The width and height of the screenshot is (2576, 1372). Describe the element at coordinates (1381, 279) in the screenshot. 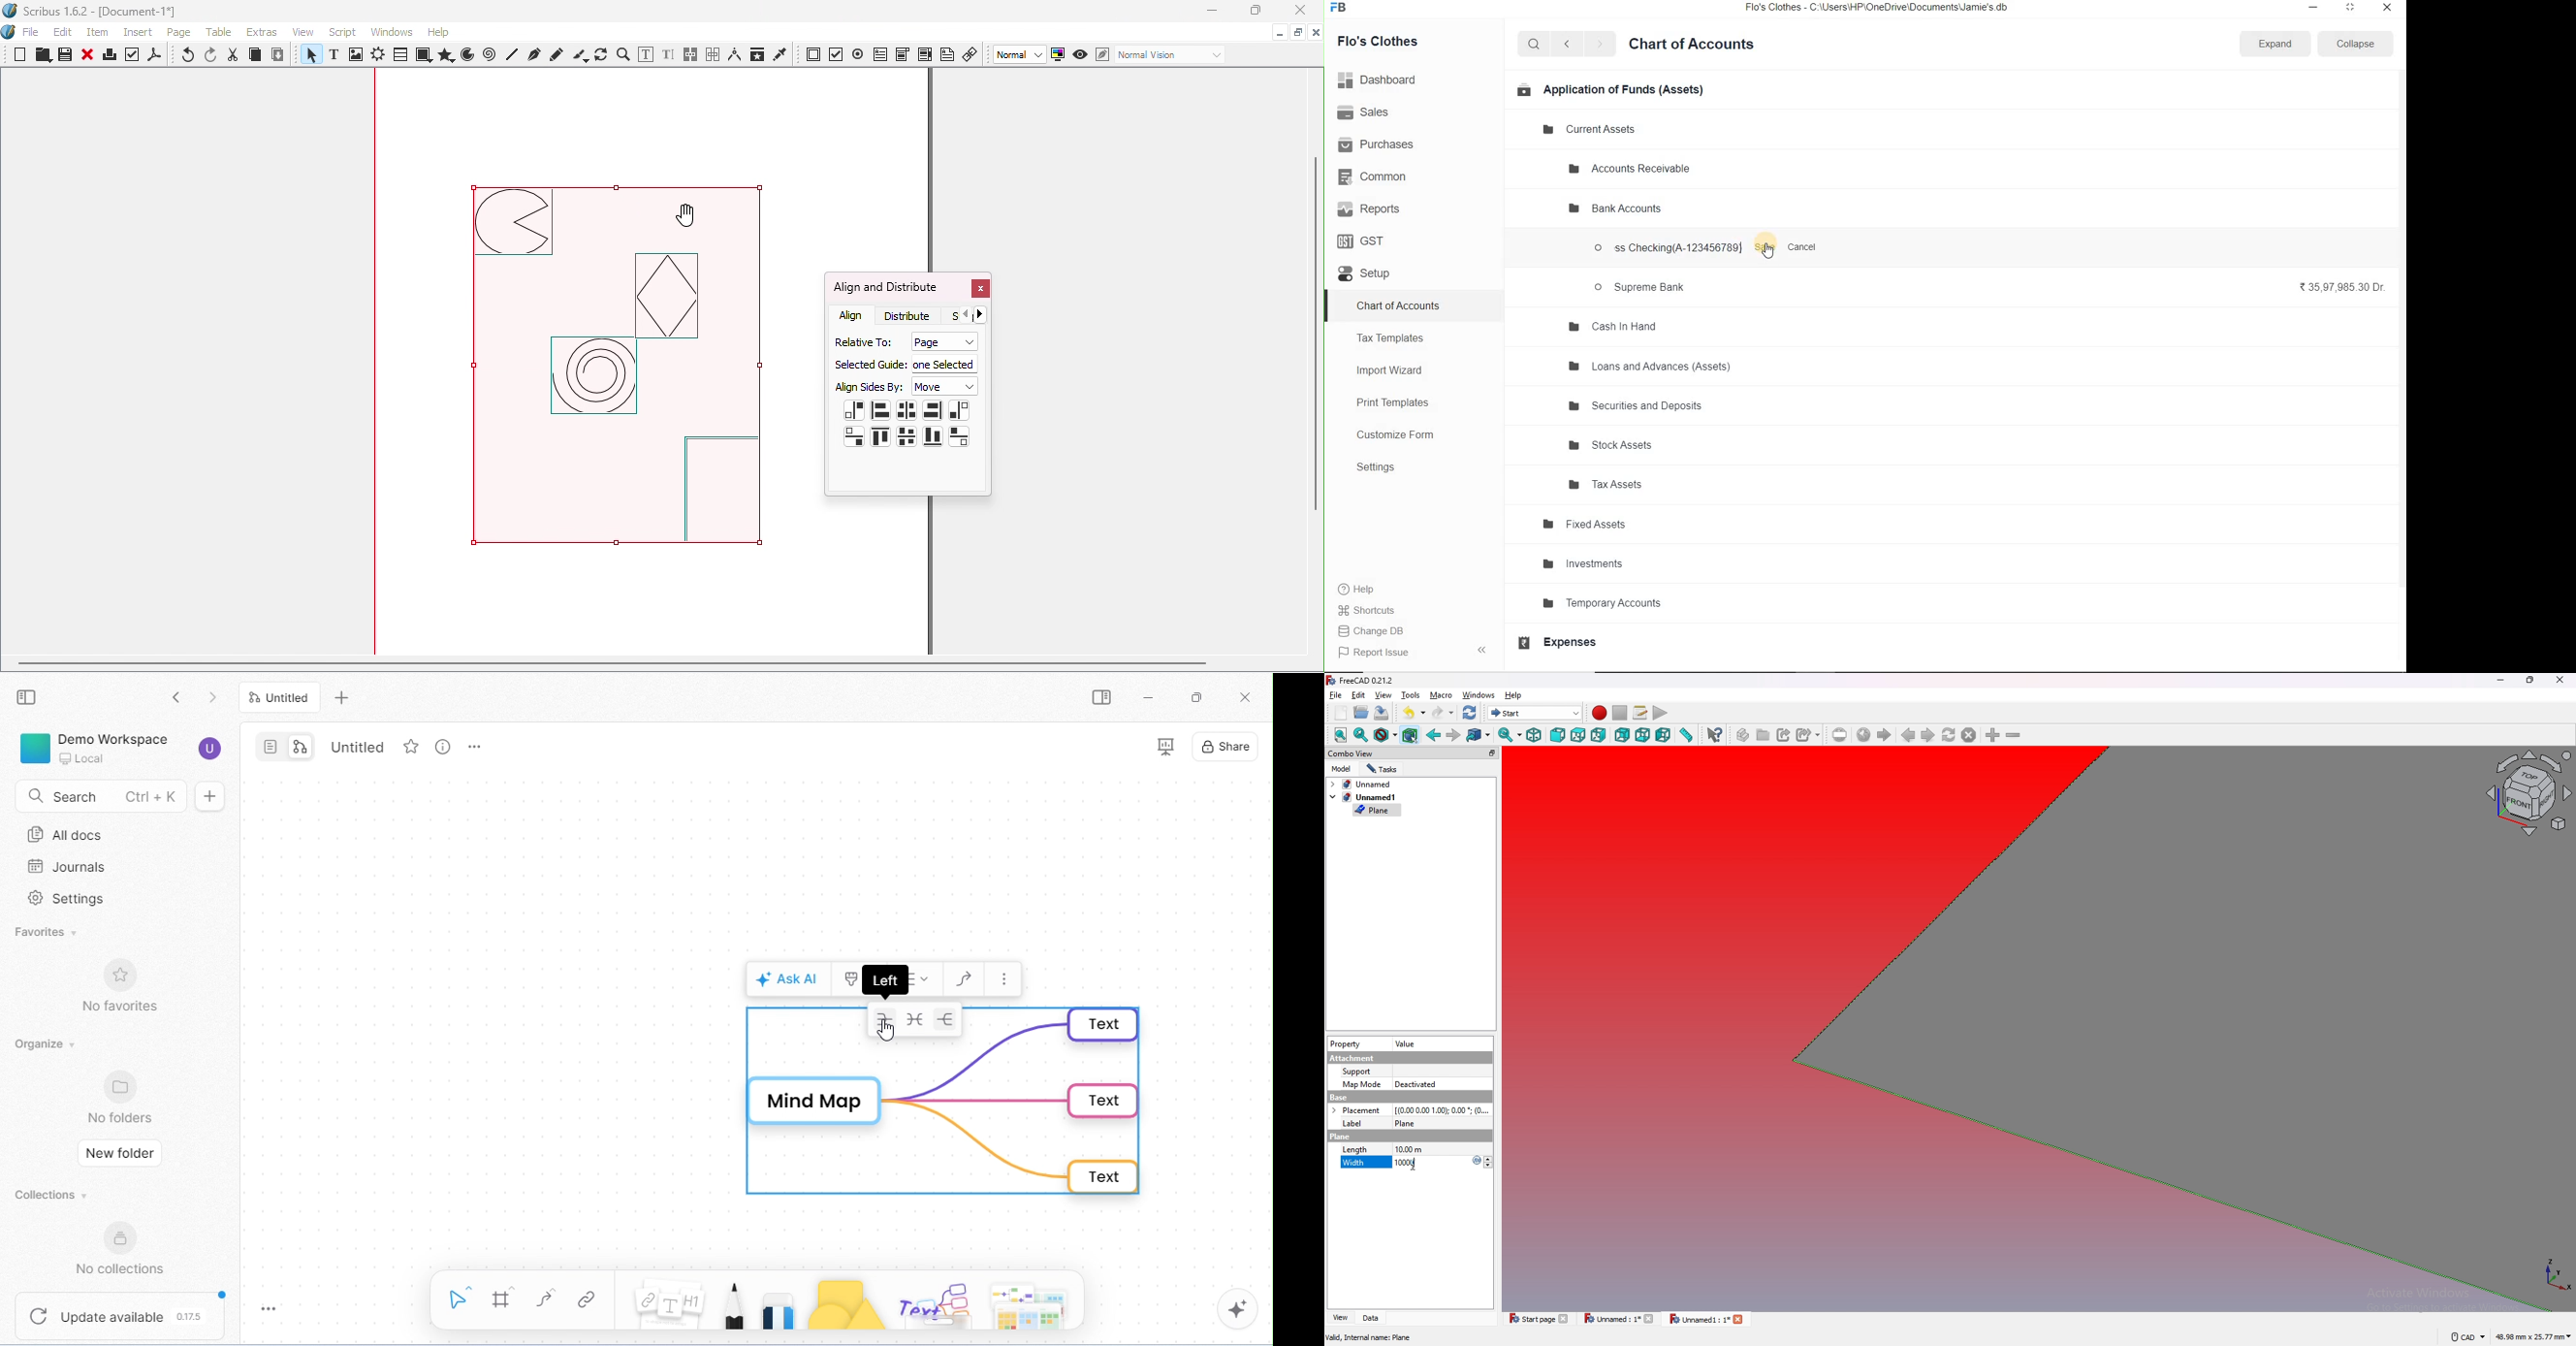

I see `Setup` at that location.